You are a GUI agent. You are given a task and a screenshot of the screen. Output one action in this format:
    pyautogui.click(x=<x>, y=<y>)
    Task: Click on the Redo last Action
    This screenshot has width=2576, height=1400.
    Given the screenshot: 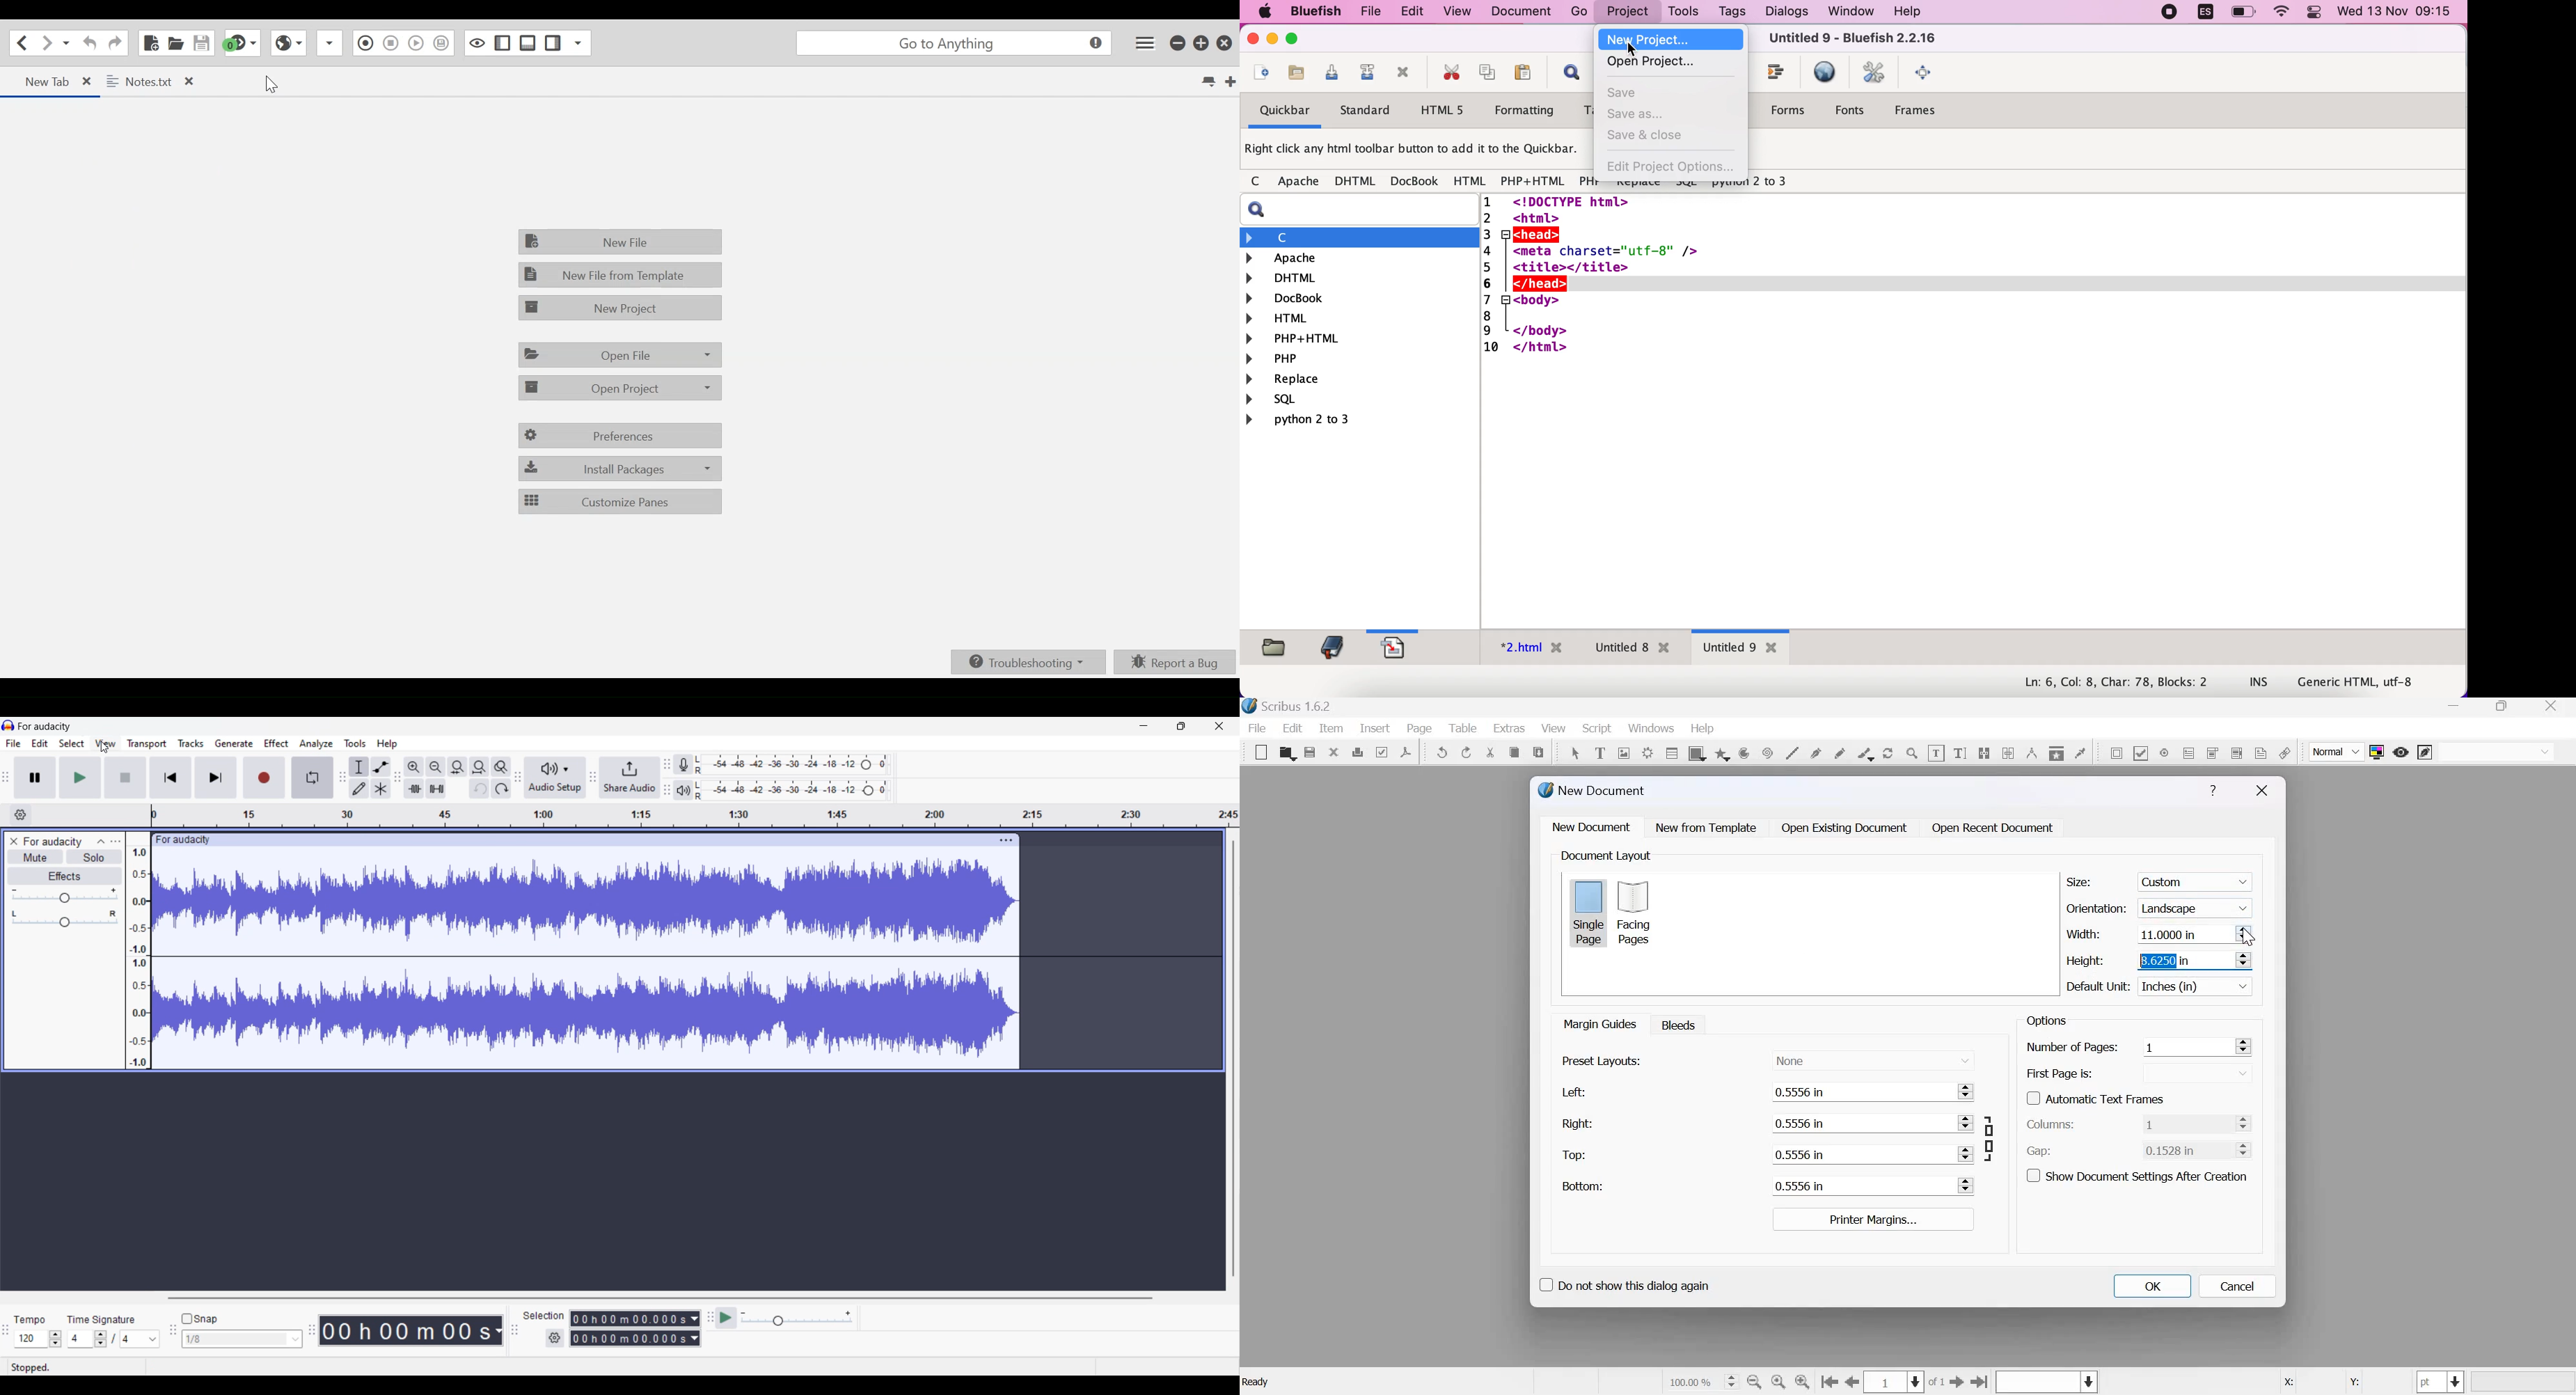 What is the action you would take?
    pyautogui.click(x=115, y=42)
    